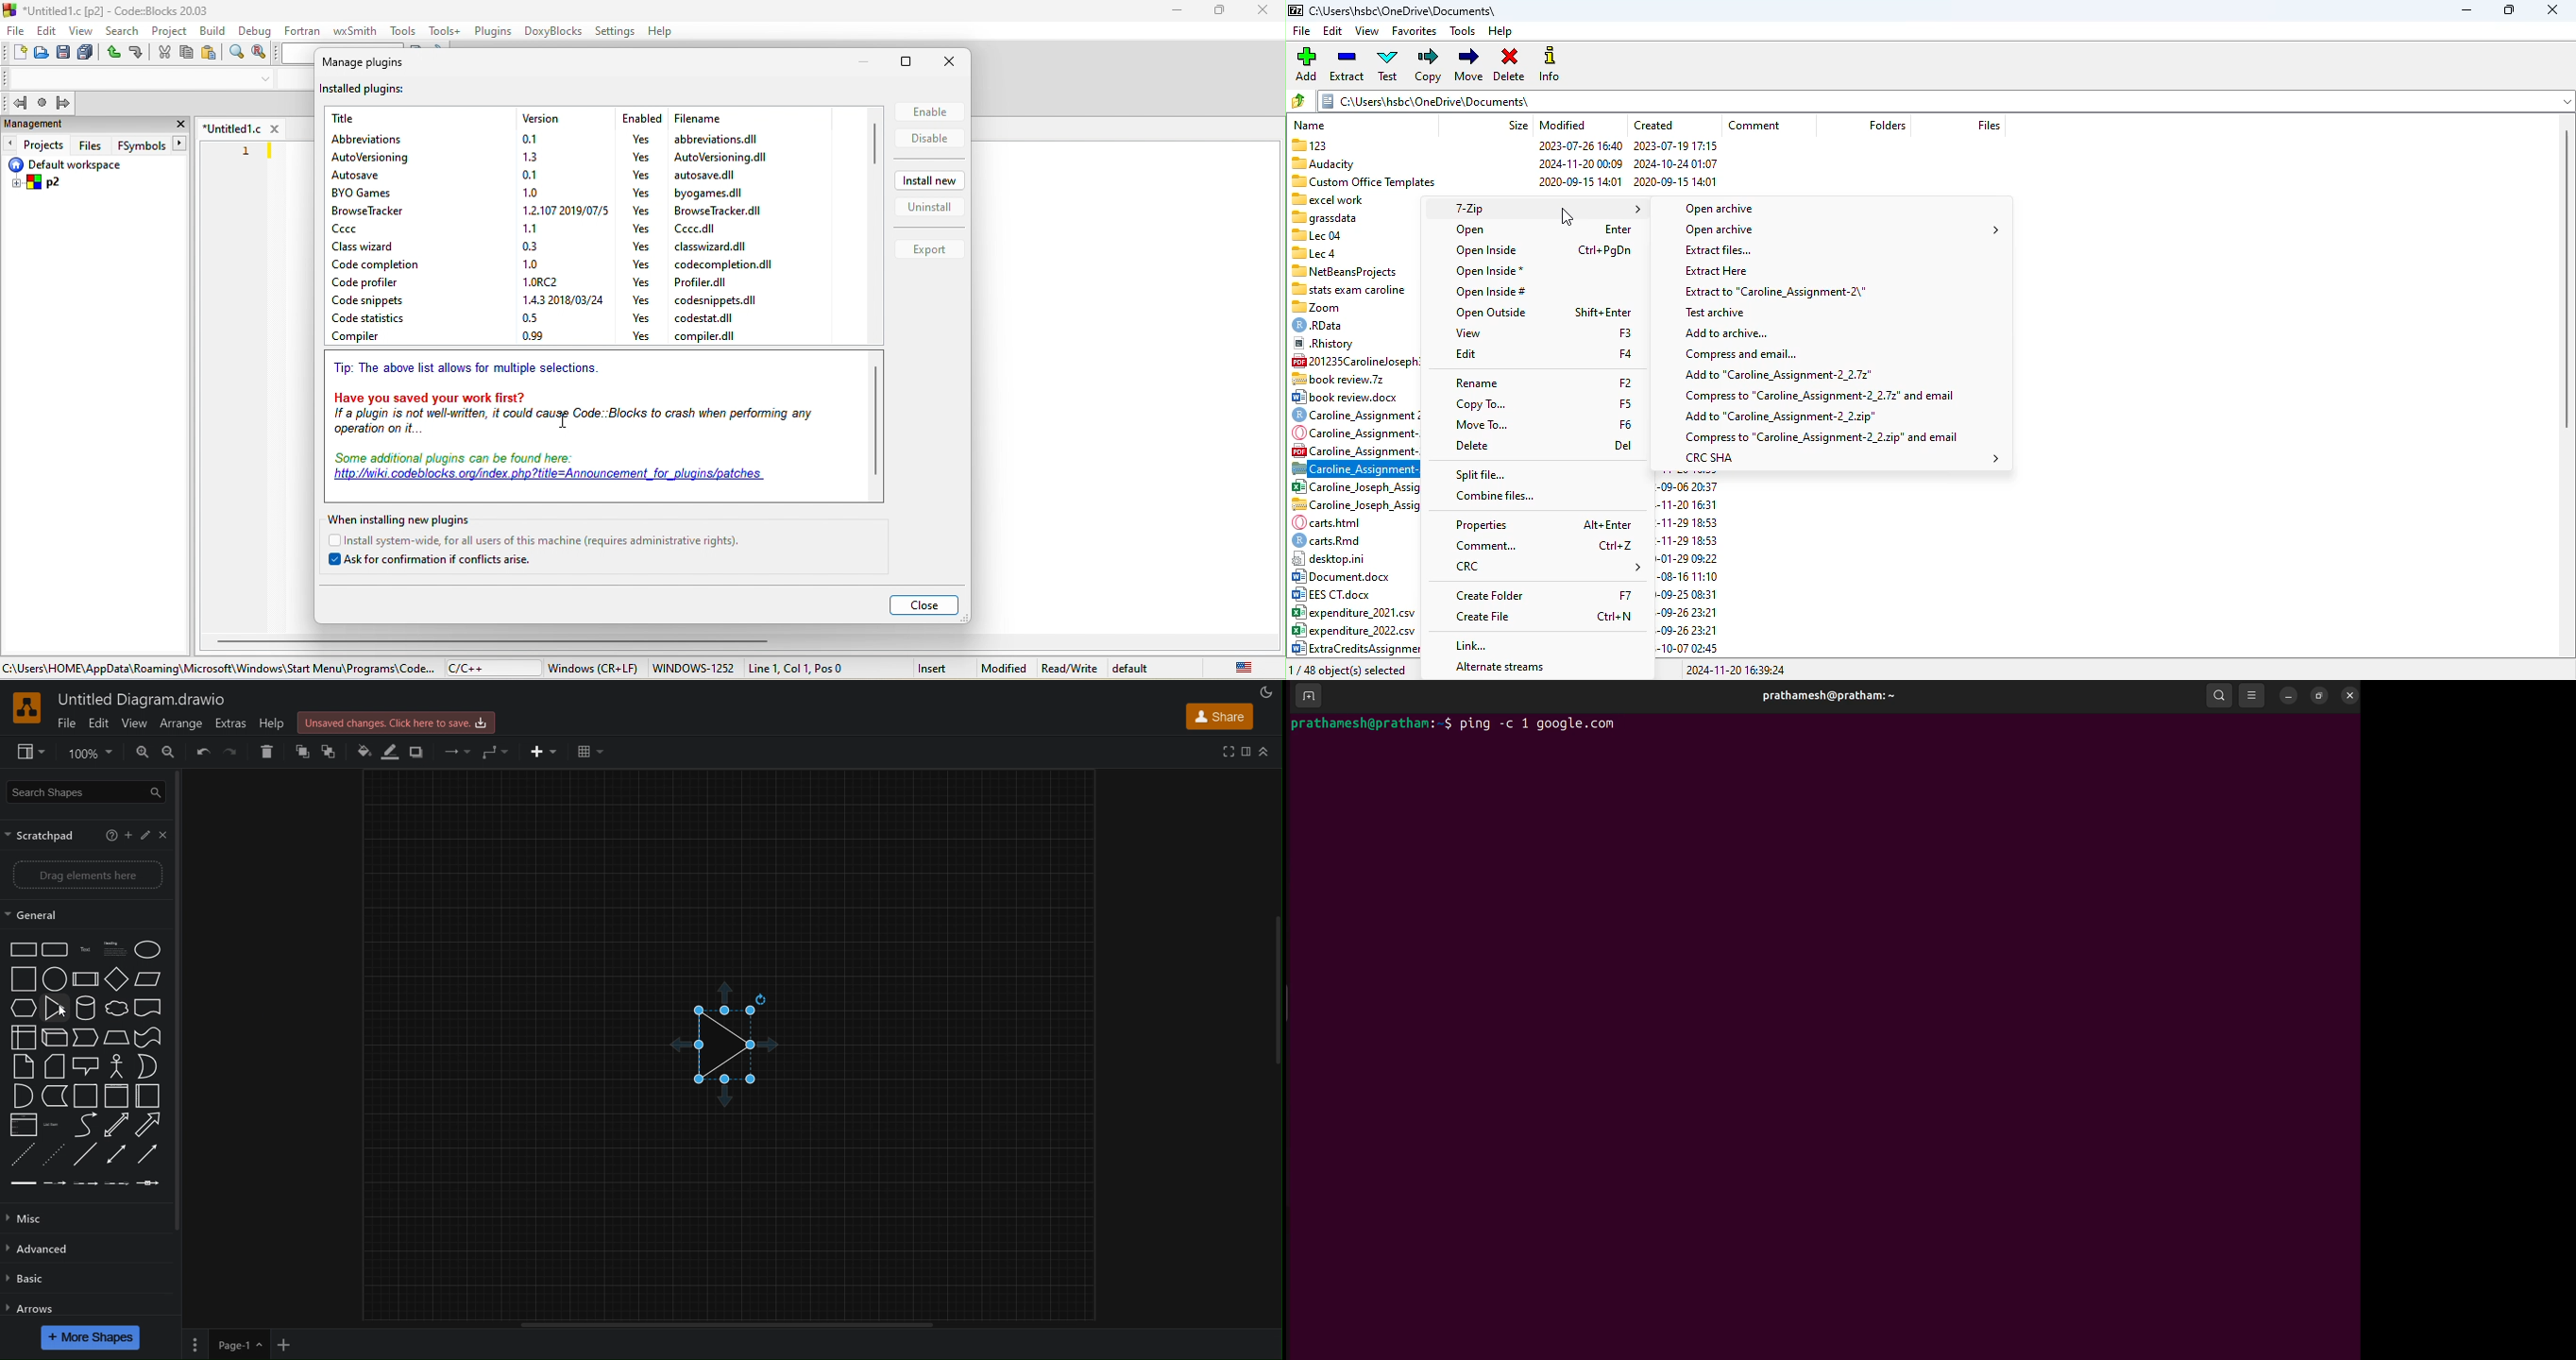 The image size is (2576, 1372). Describe the element at coordinates (540, 282) in the screenshot. I see `1.0R` at that location.